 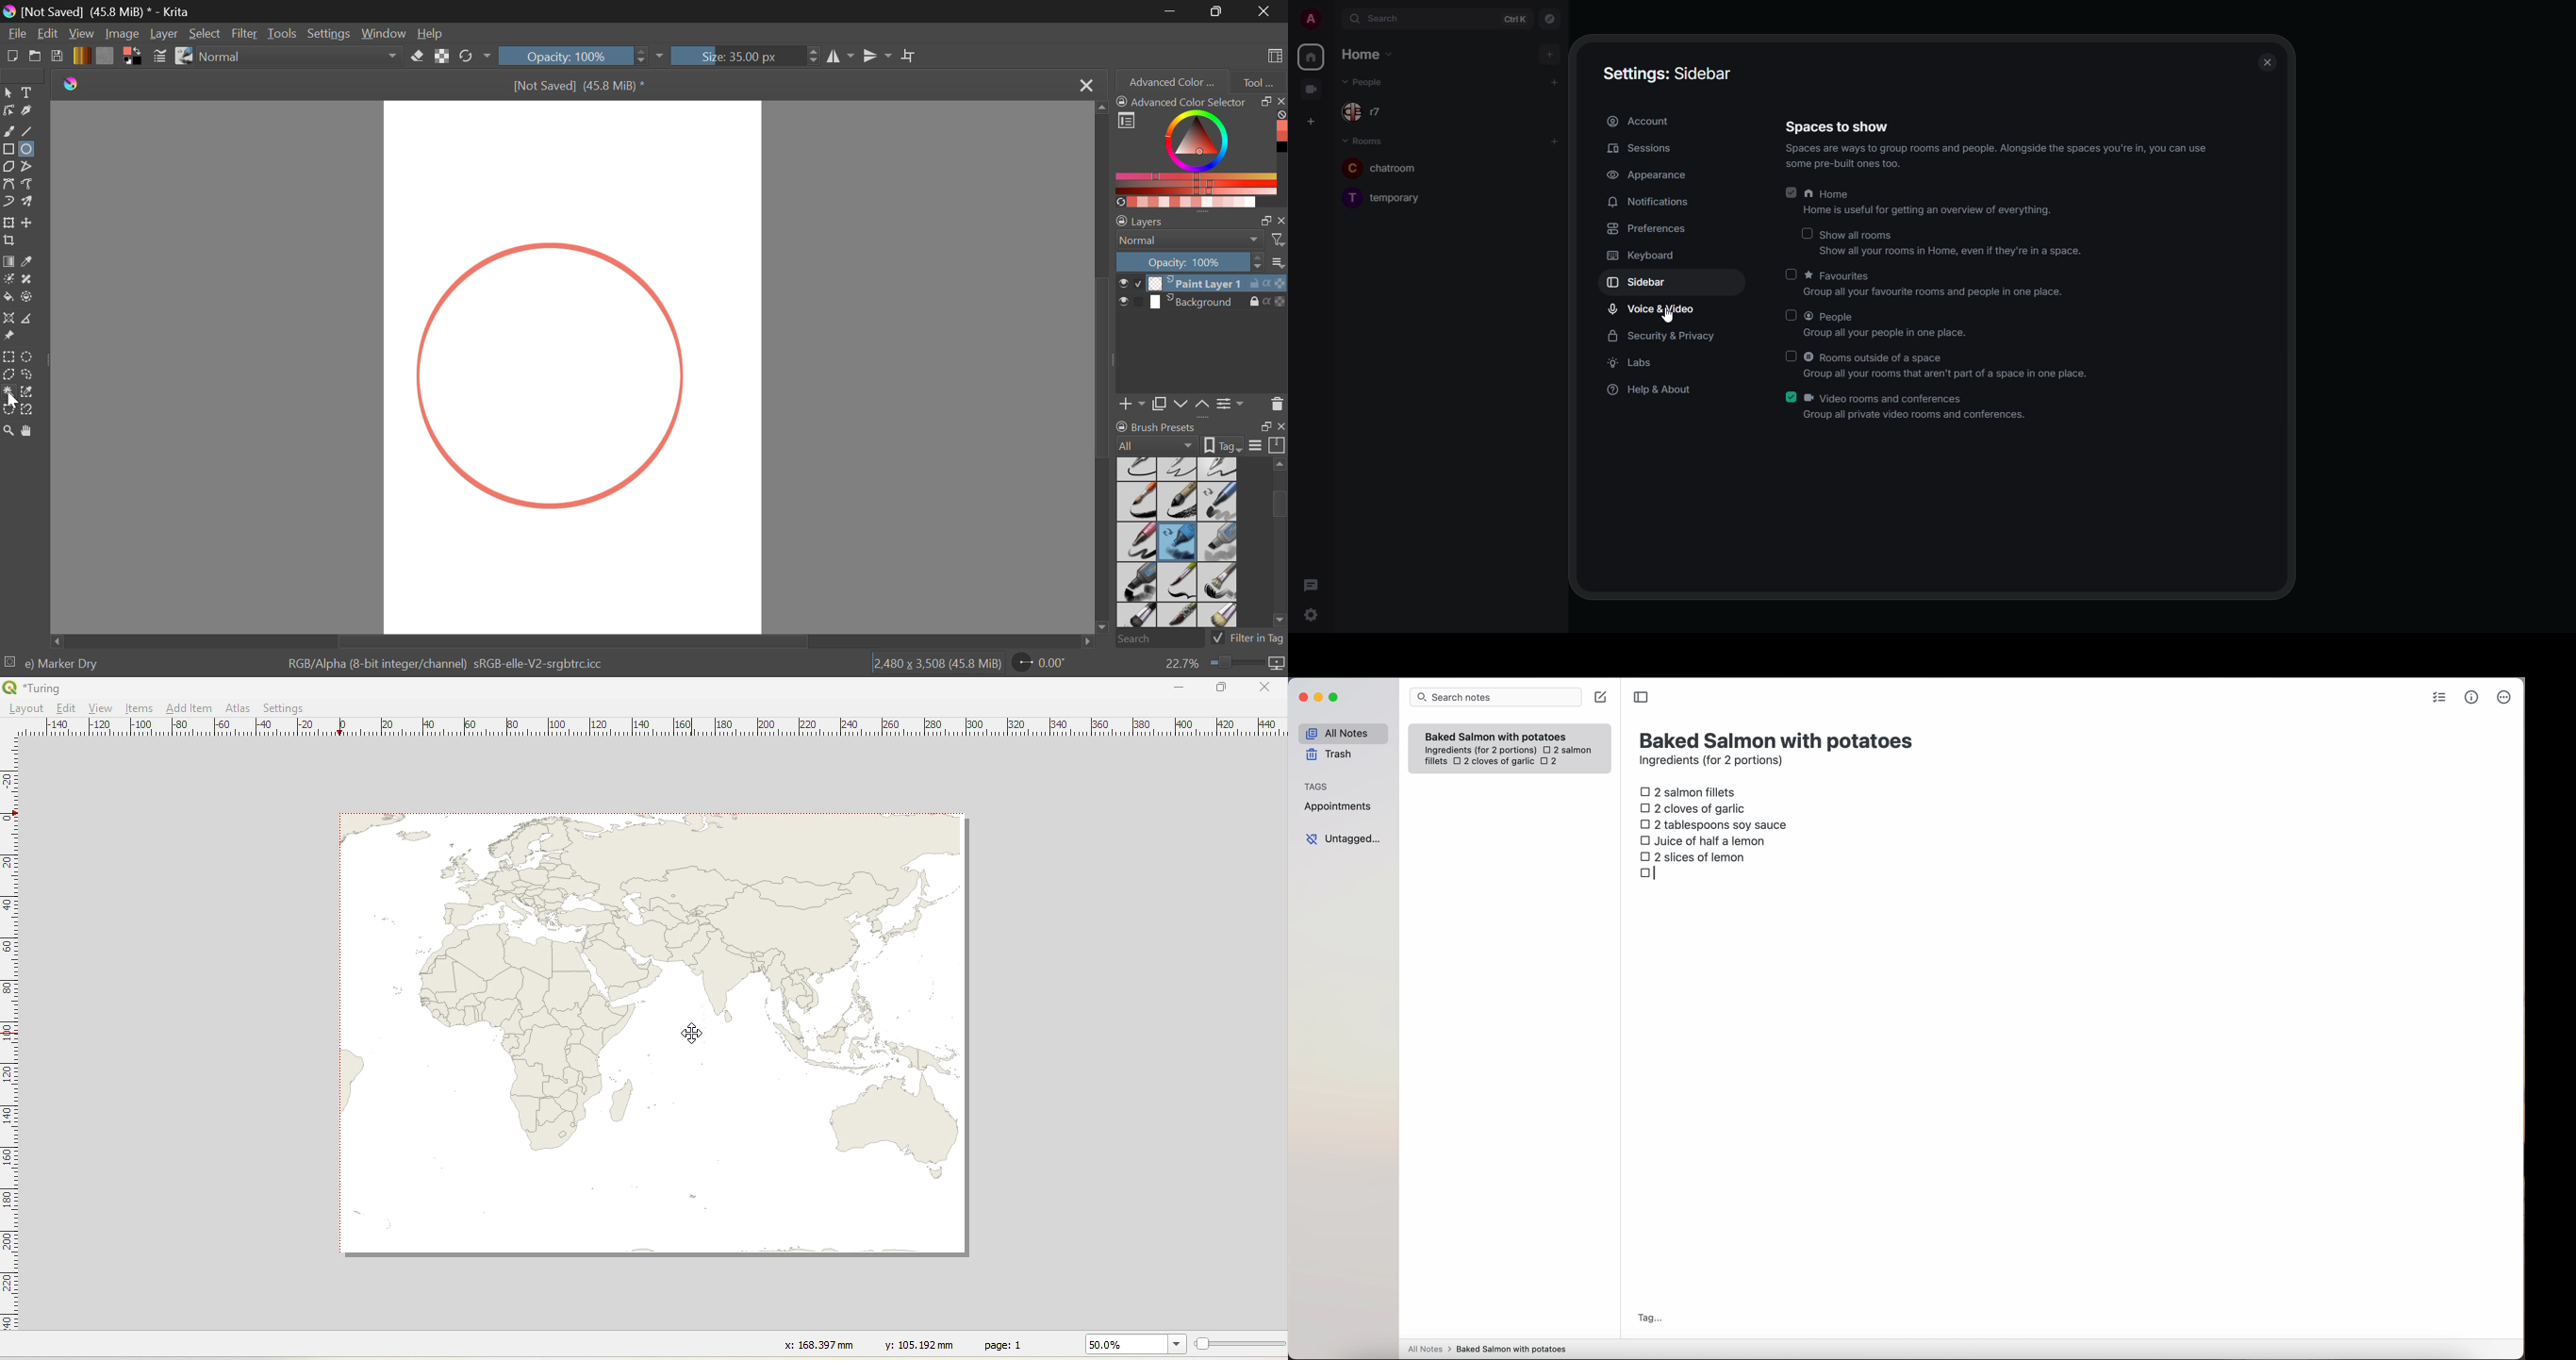 I want to click on Ink-4 Pen Rough, so click(x=1218, y=468).